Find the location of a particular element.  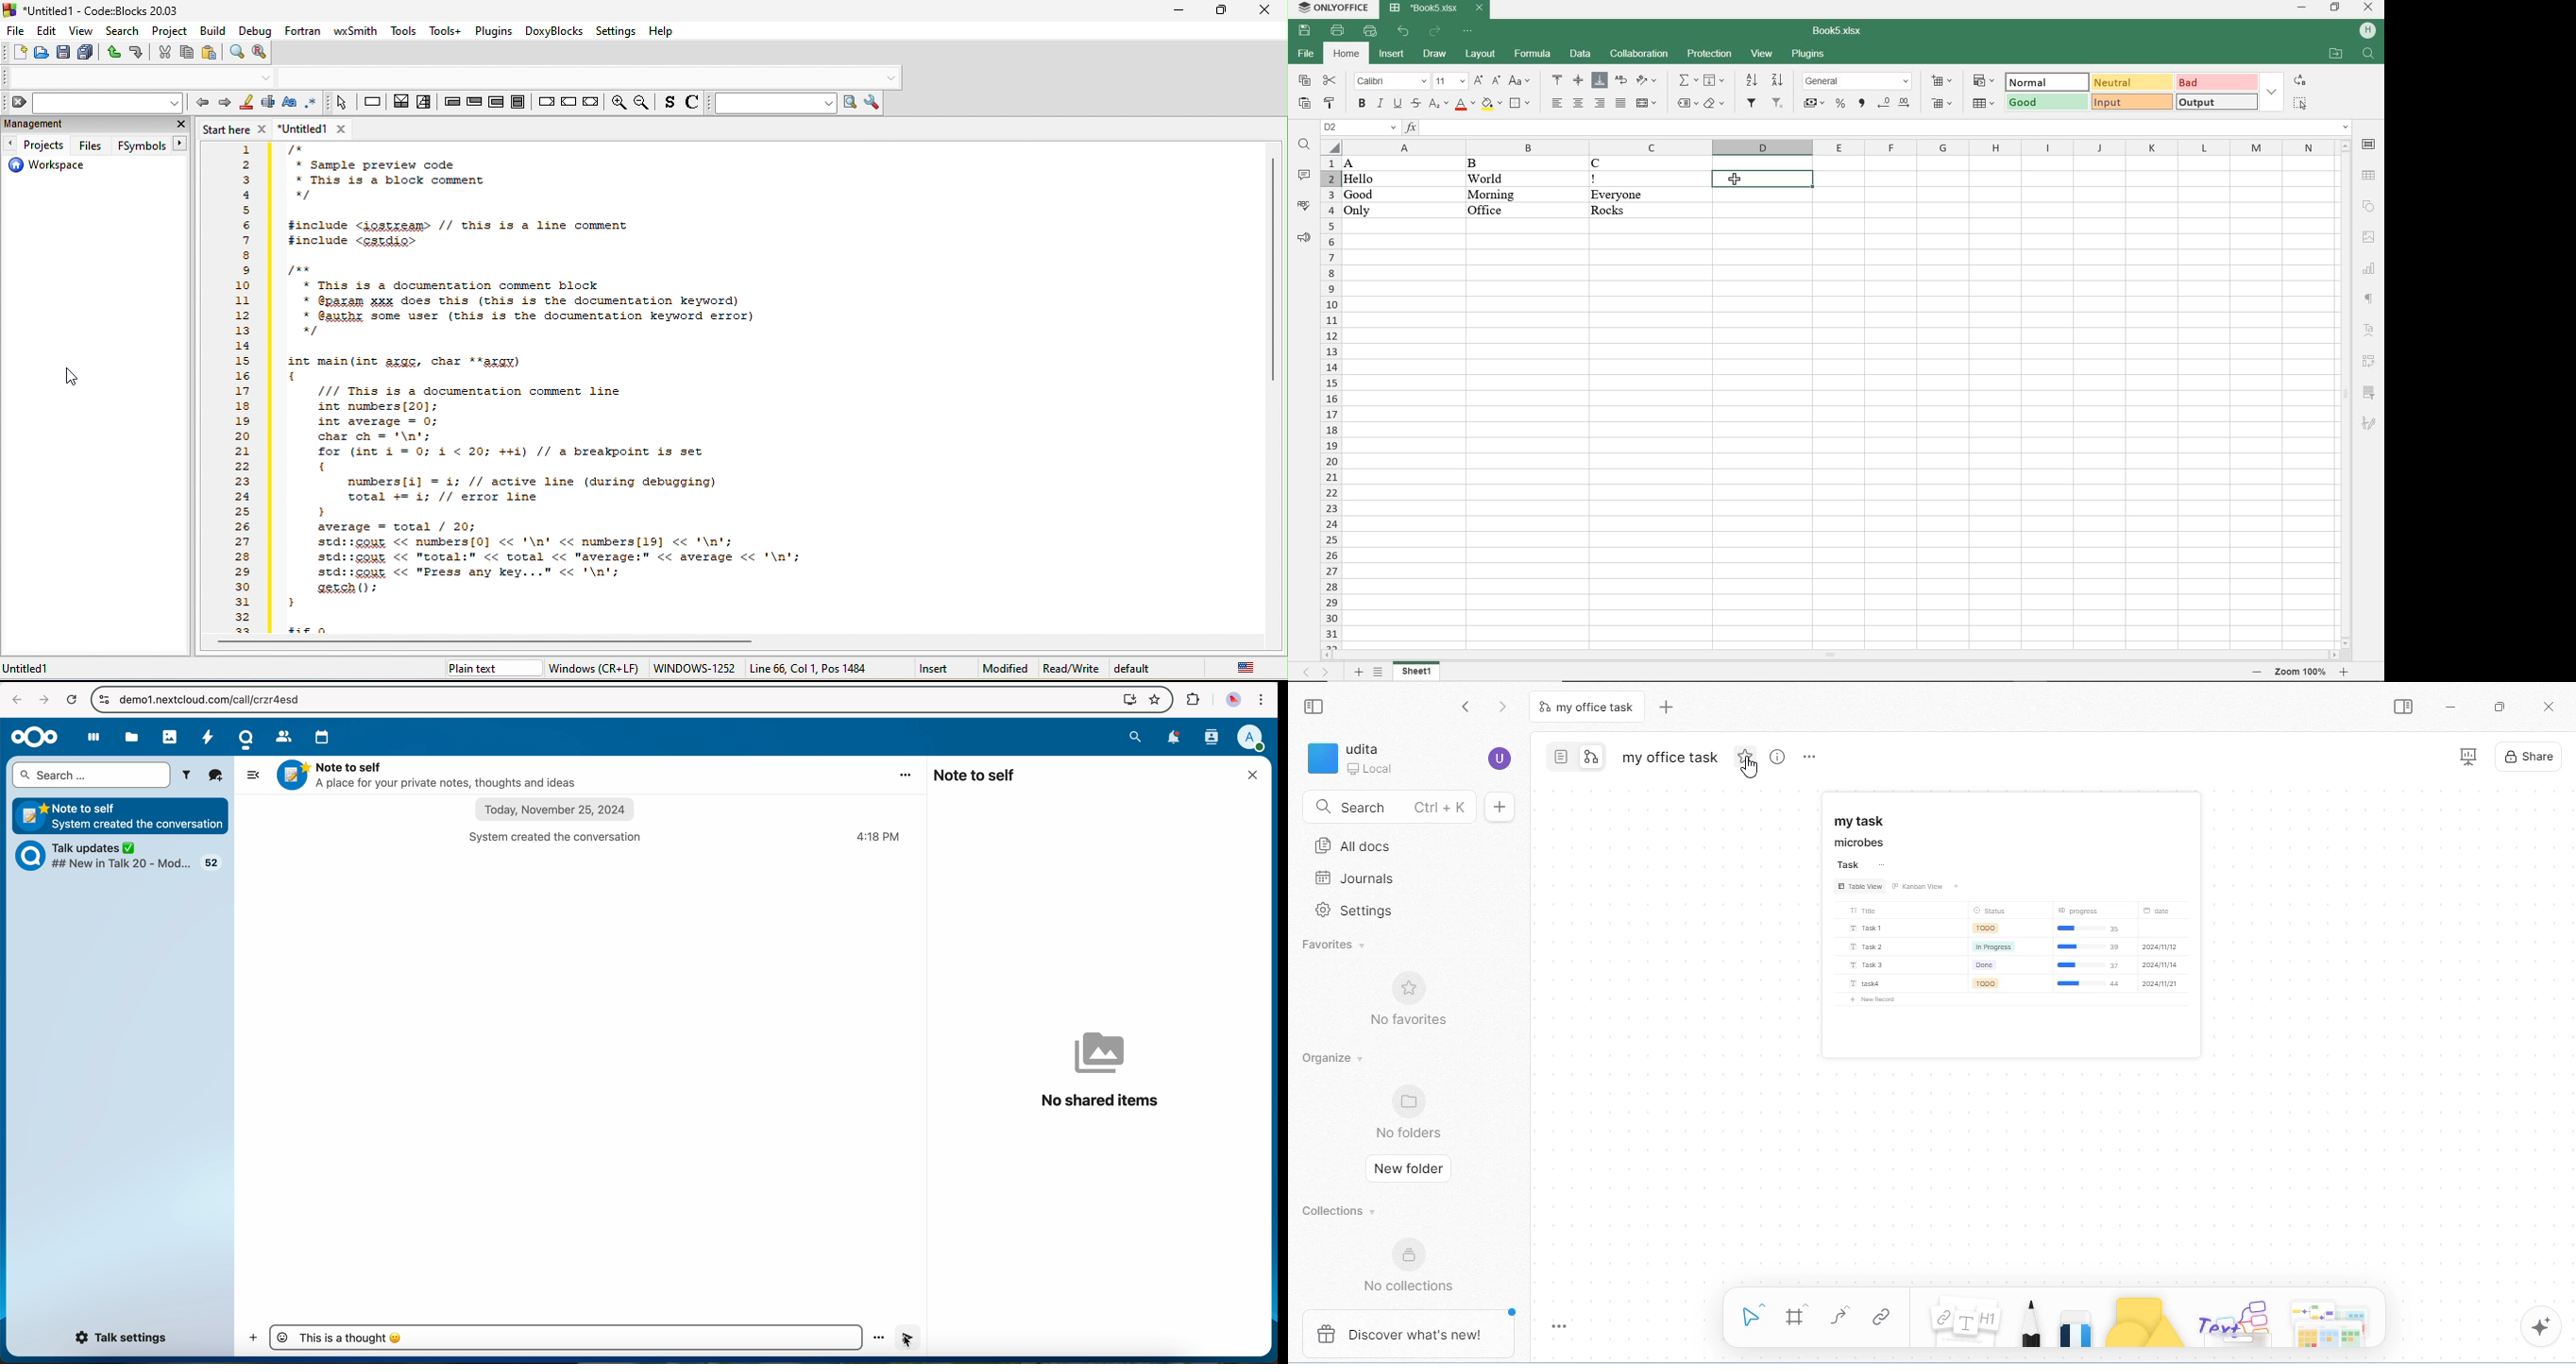

SUBSCRIPT/SUPERSCRIPT is located at coordinates (1436, 105).